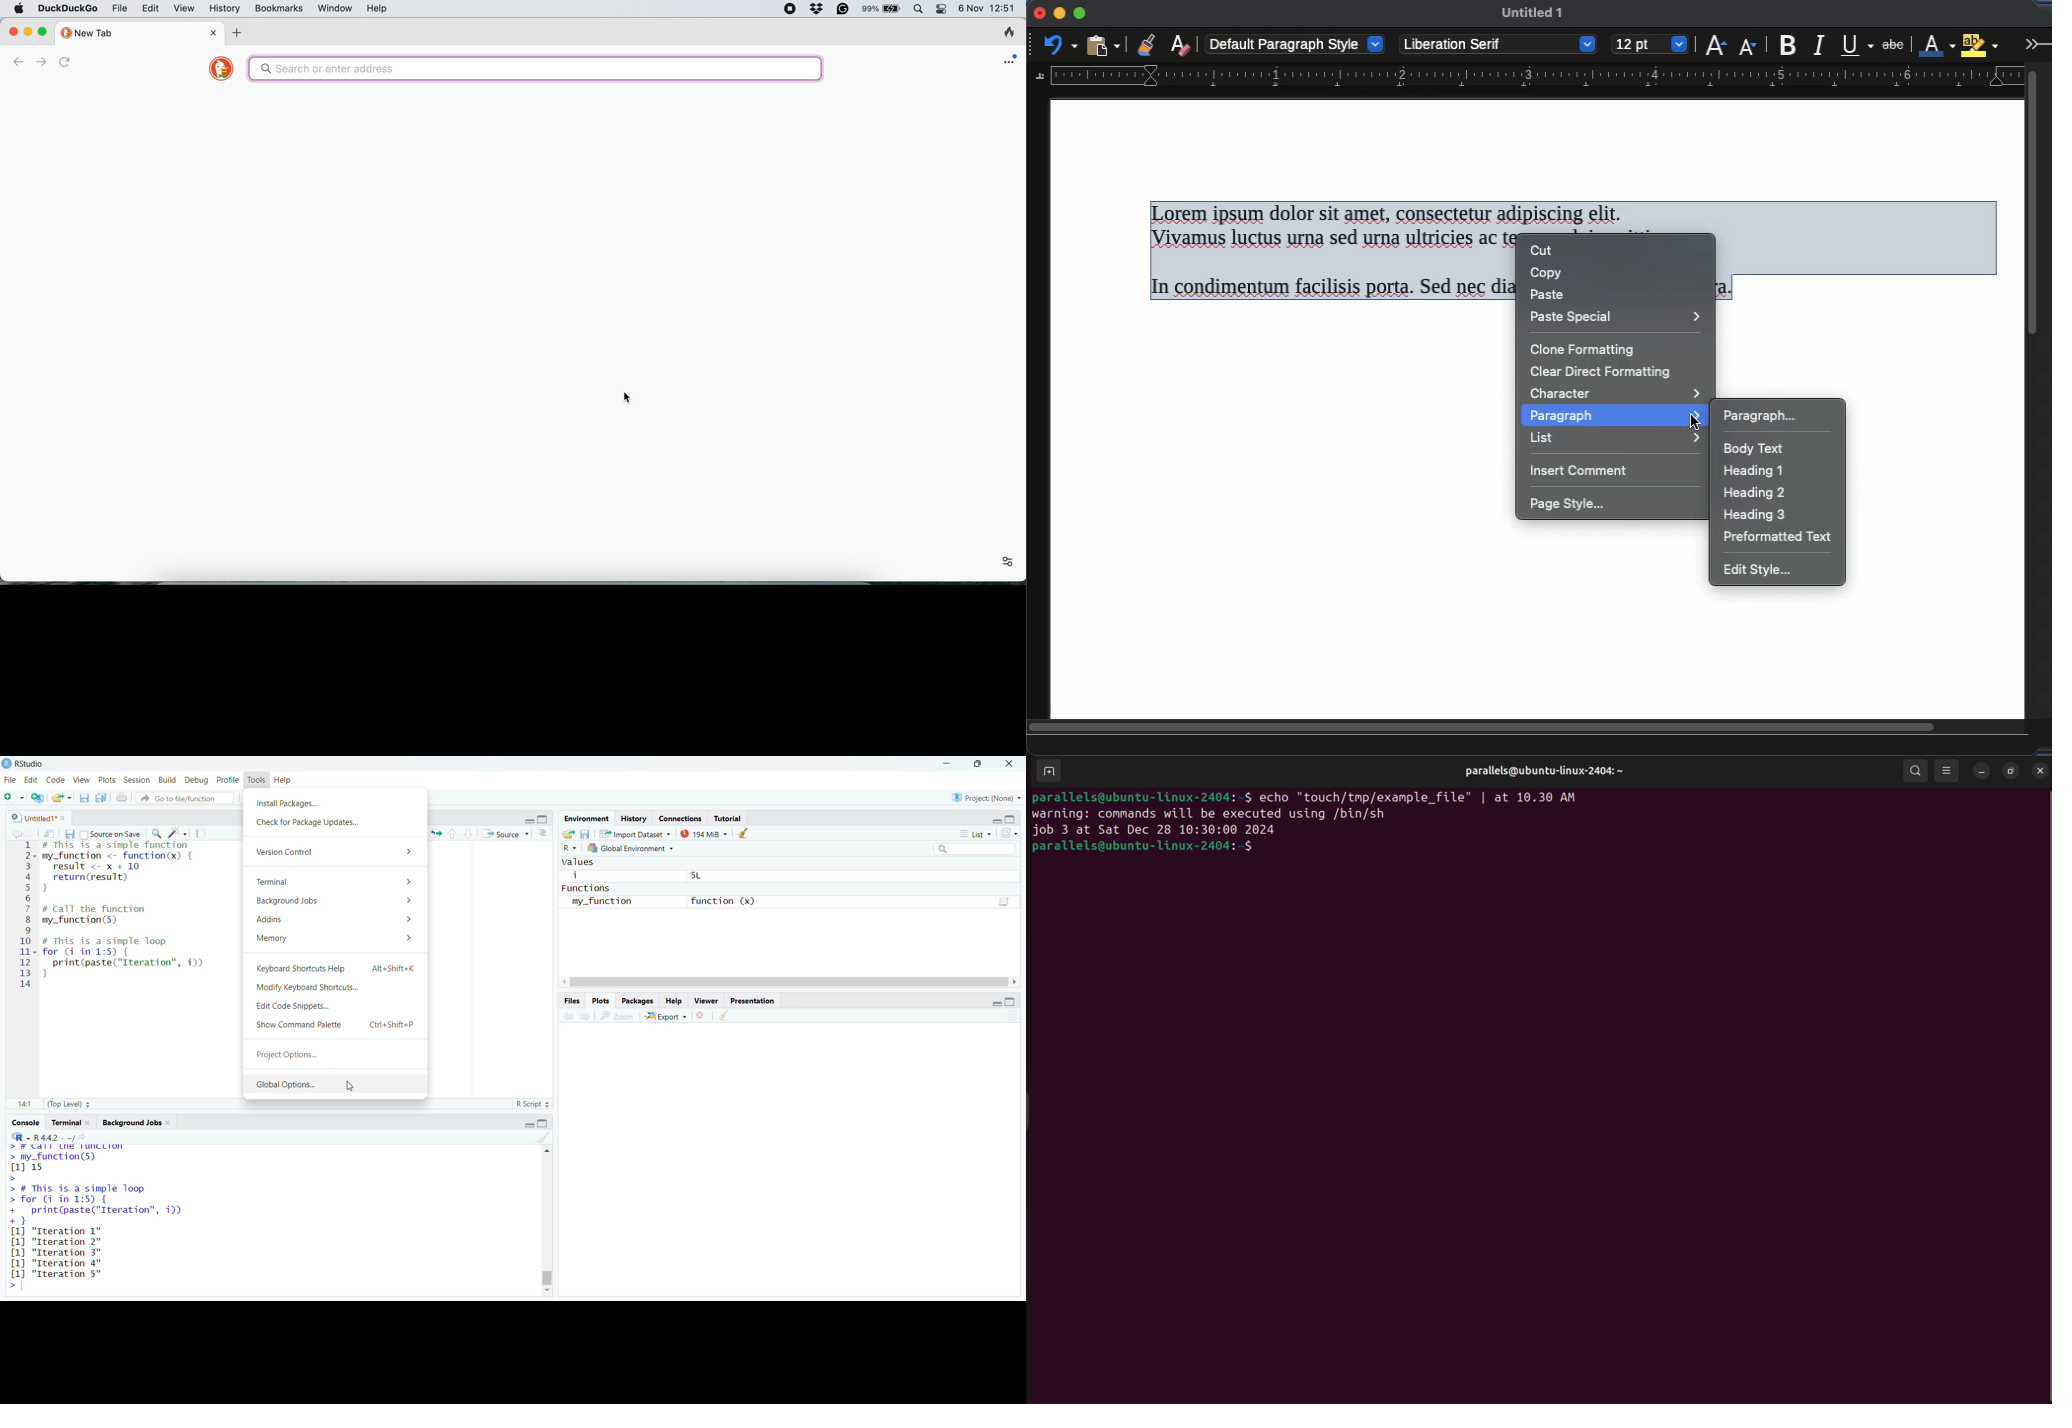  Describe the element at coordinates (81, 780) in the screenshot. I see `view` at that location.